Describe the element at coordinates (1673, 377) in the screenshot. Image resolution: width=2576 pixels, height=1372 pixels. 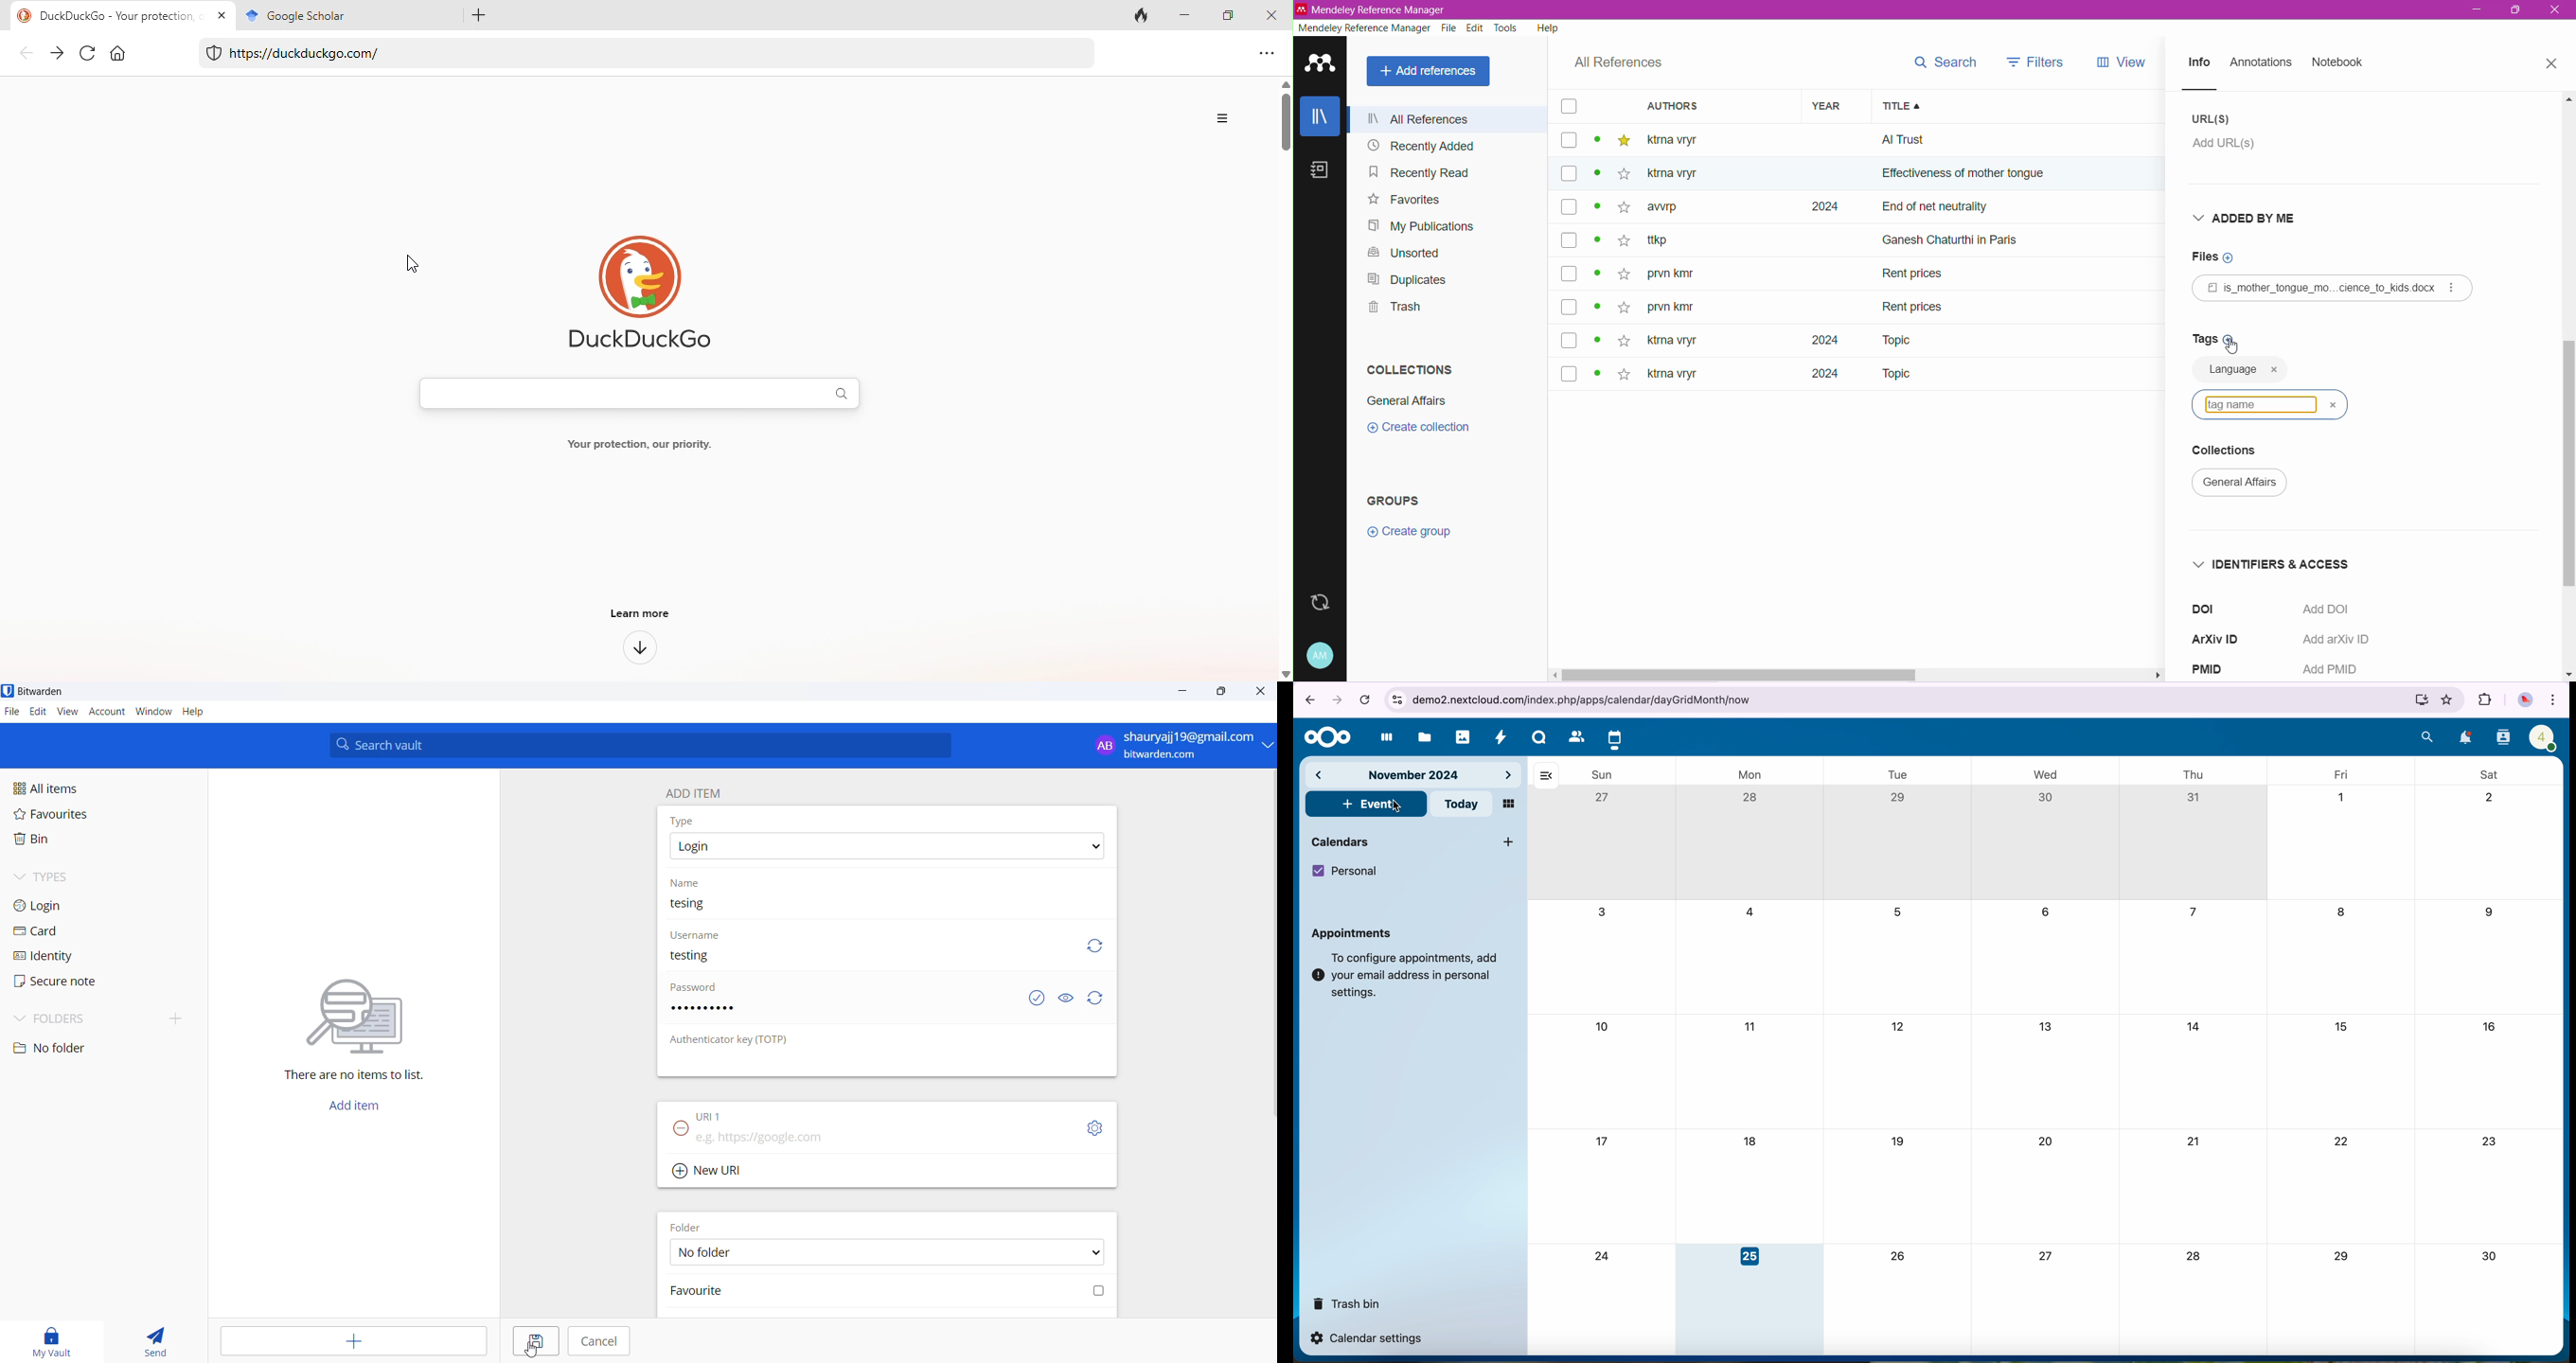
I see `ktma vryr` at that location.